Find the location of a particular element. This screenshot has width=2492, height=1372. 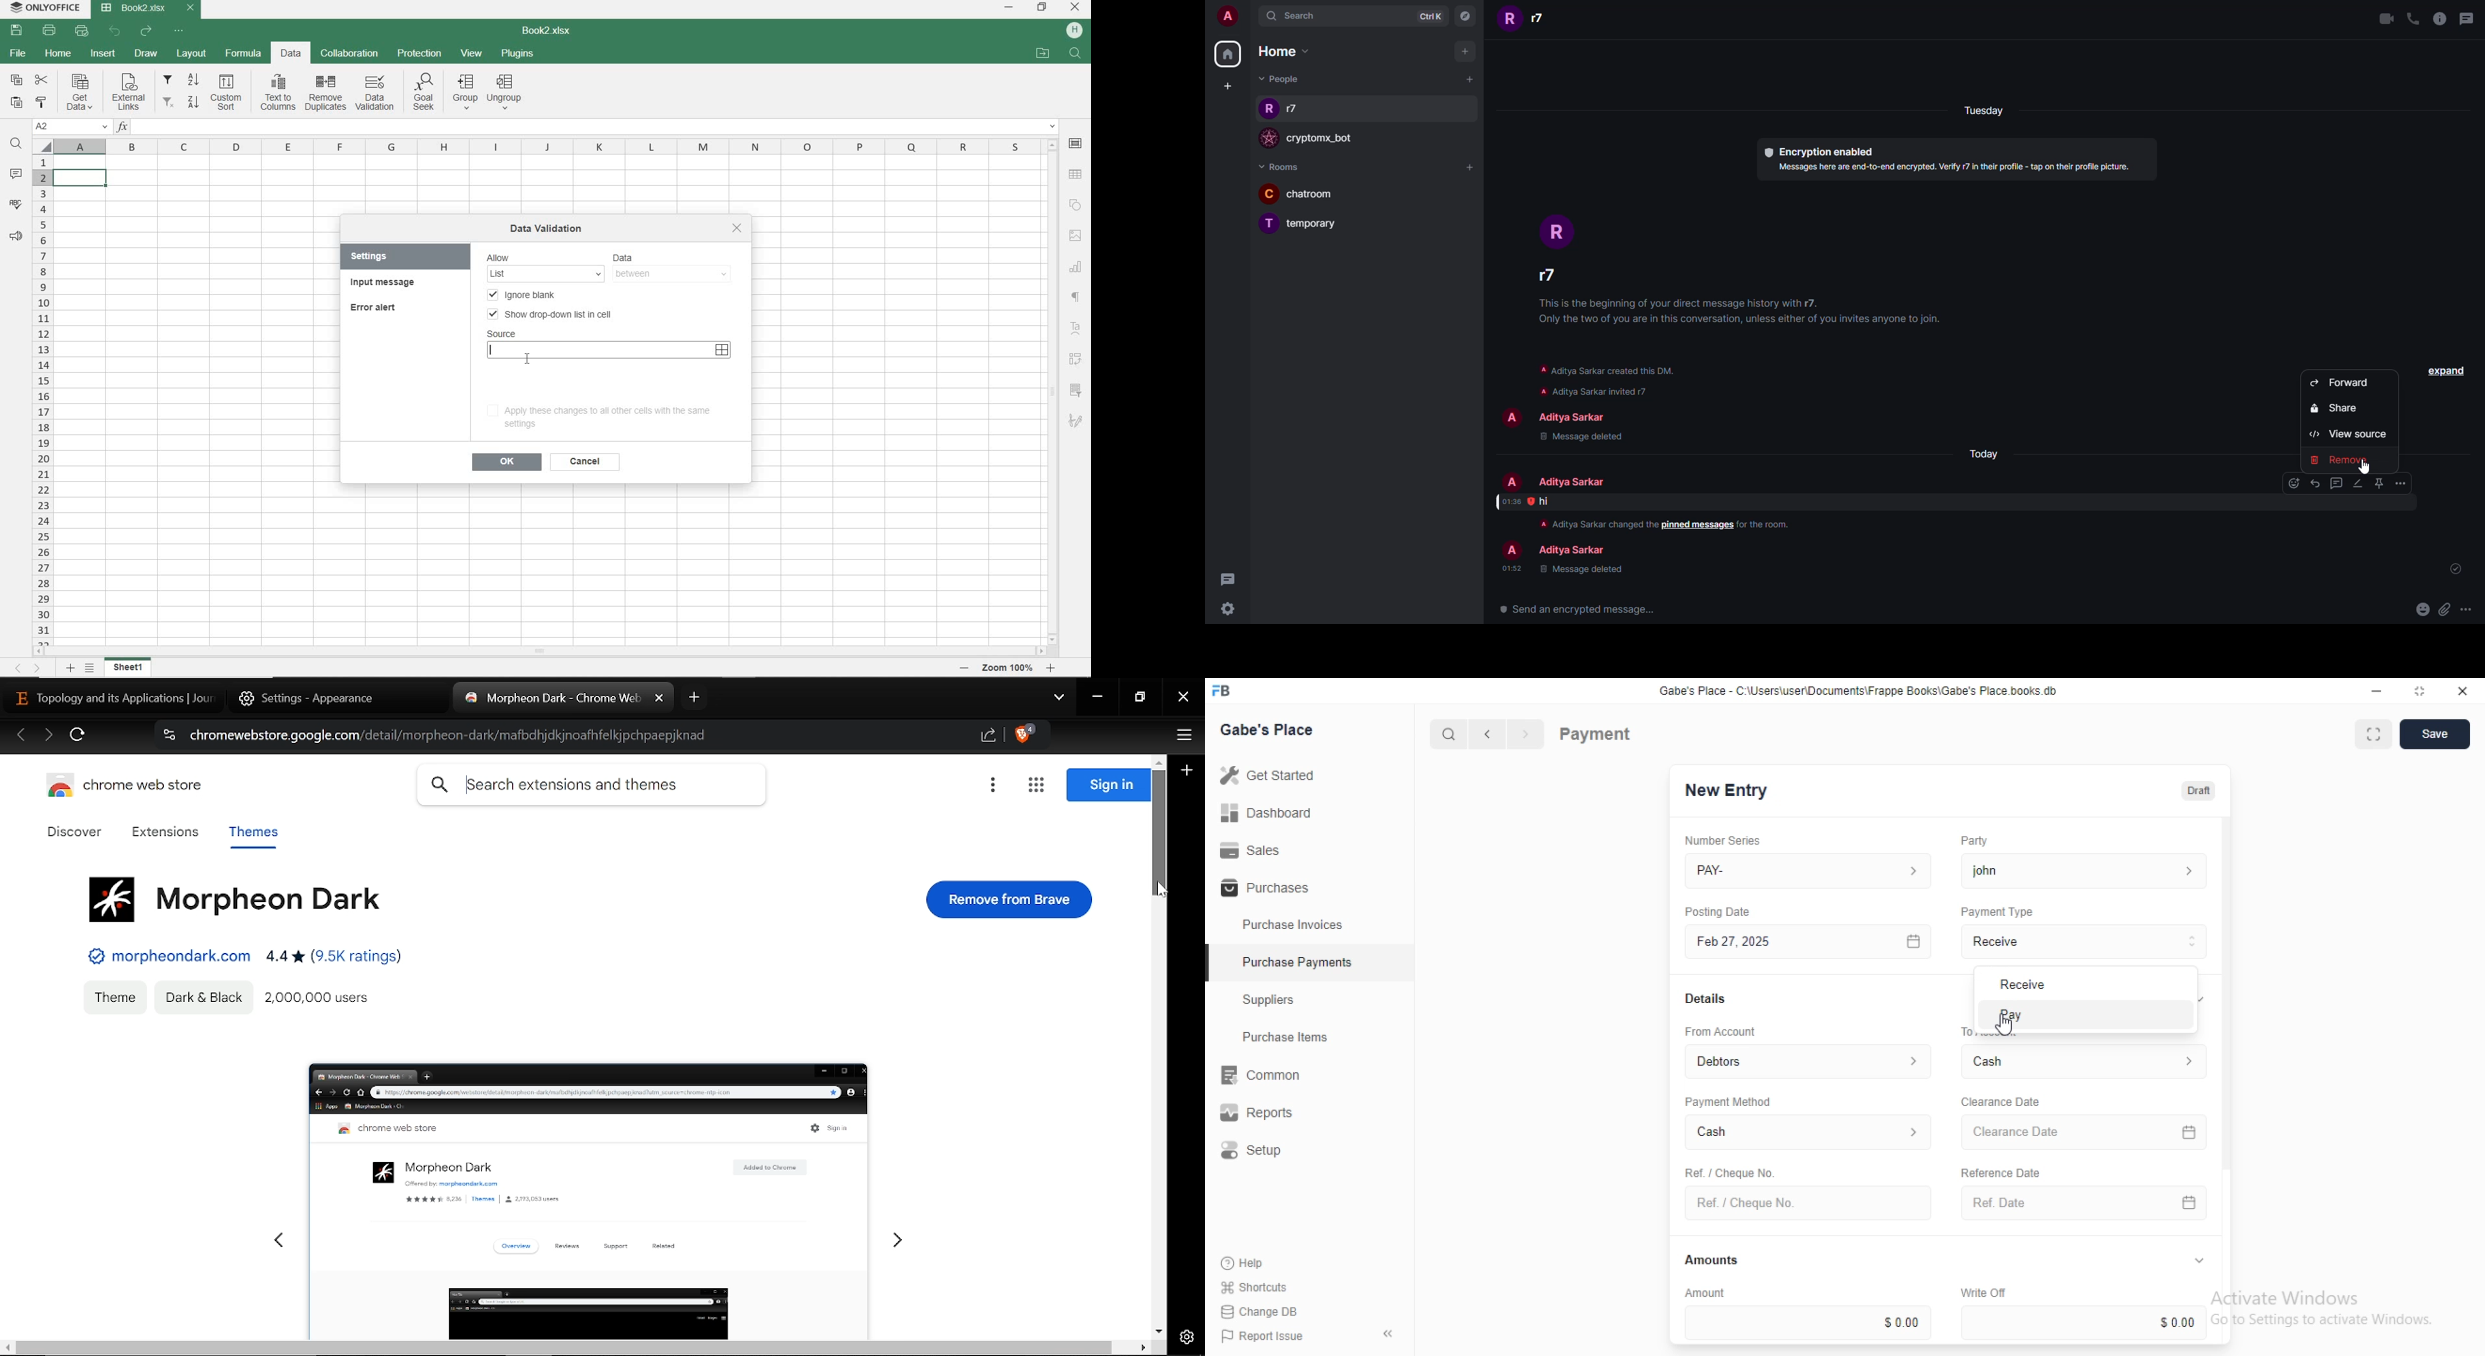

Gabe's Place is located at coordinates (1271, 731).